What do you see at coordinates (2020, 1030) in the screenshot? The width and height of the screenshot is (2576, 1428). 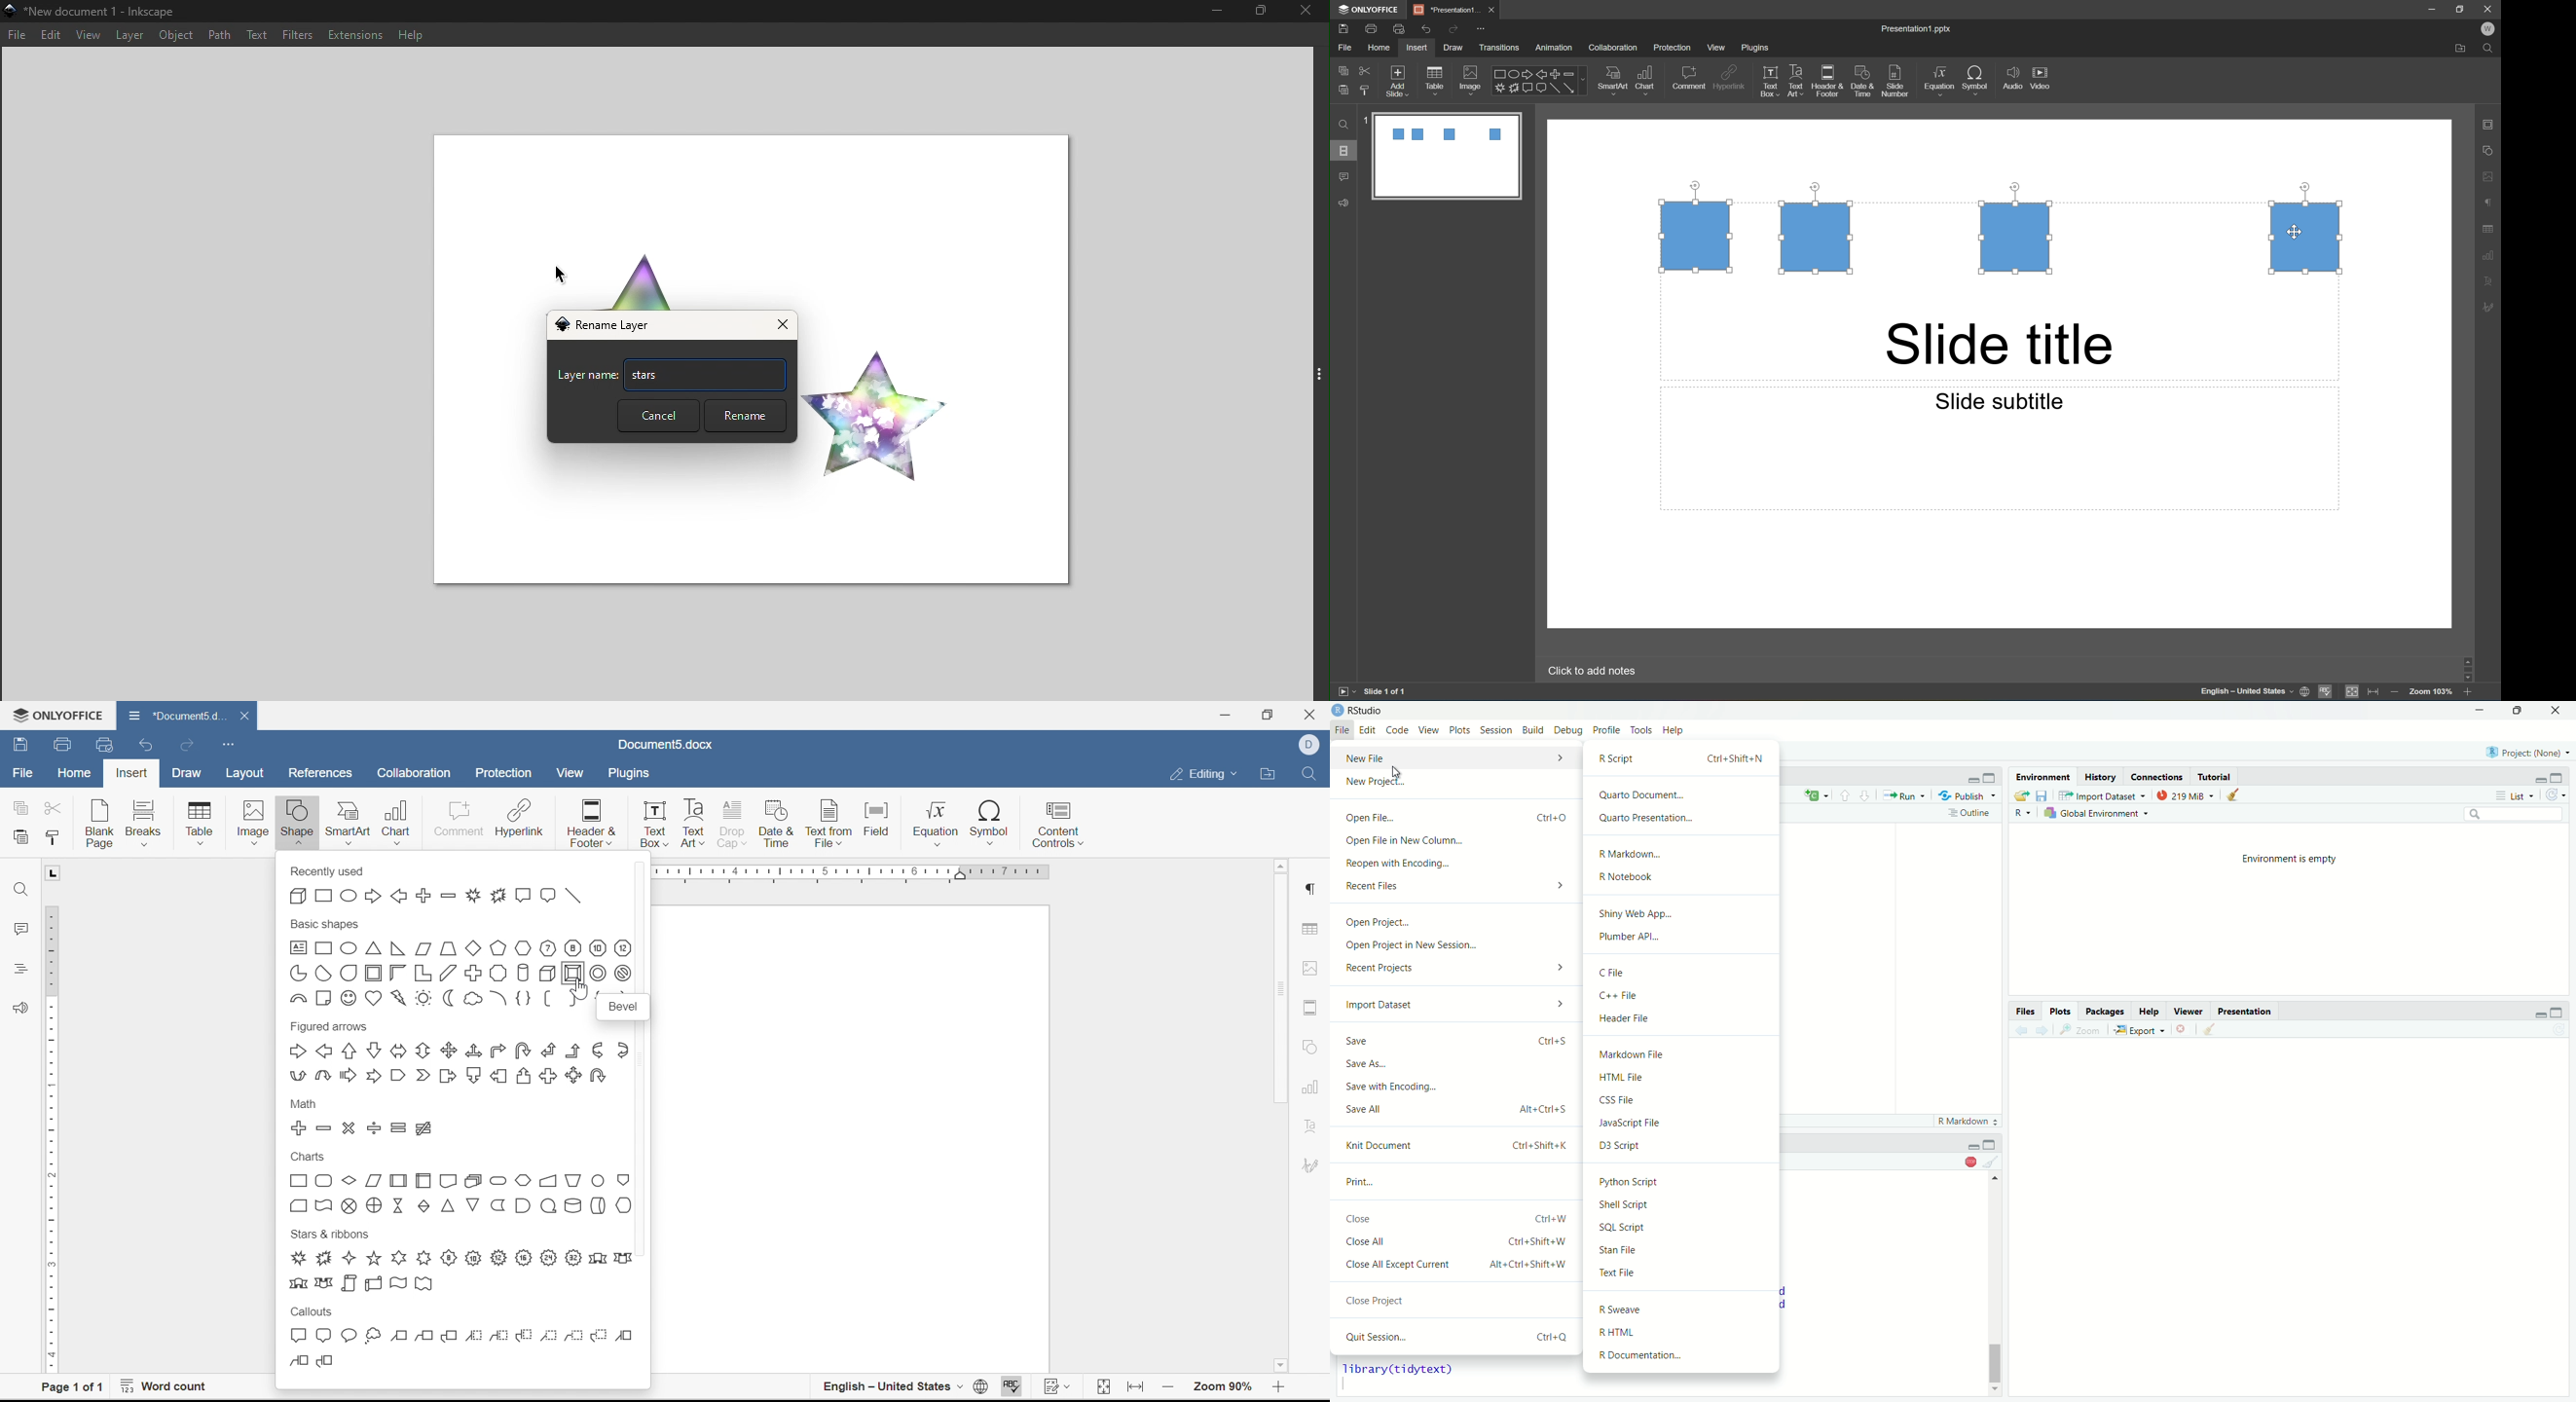 I see `previous plot` at bounding box center [2020, 1030].